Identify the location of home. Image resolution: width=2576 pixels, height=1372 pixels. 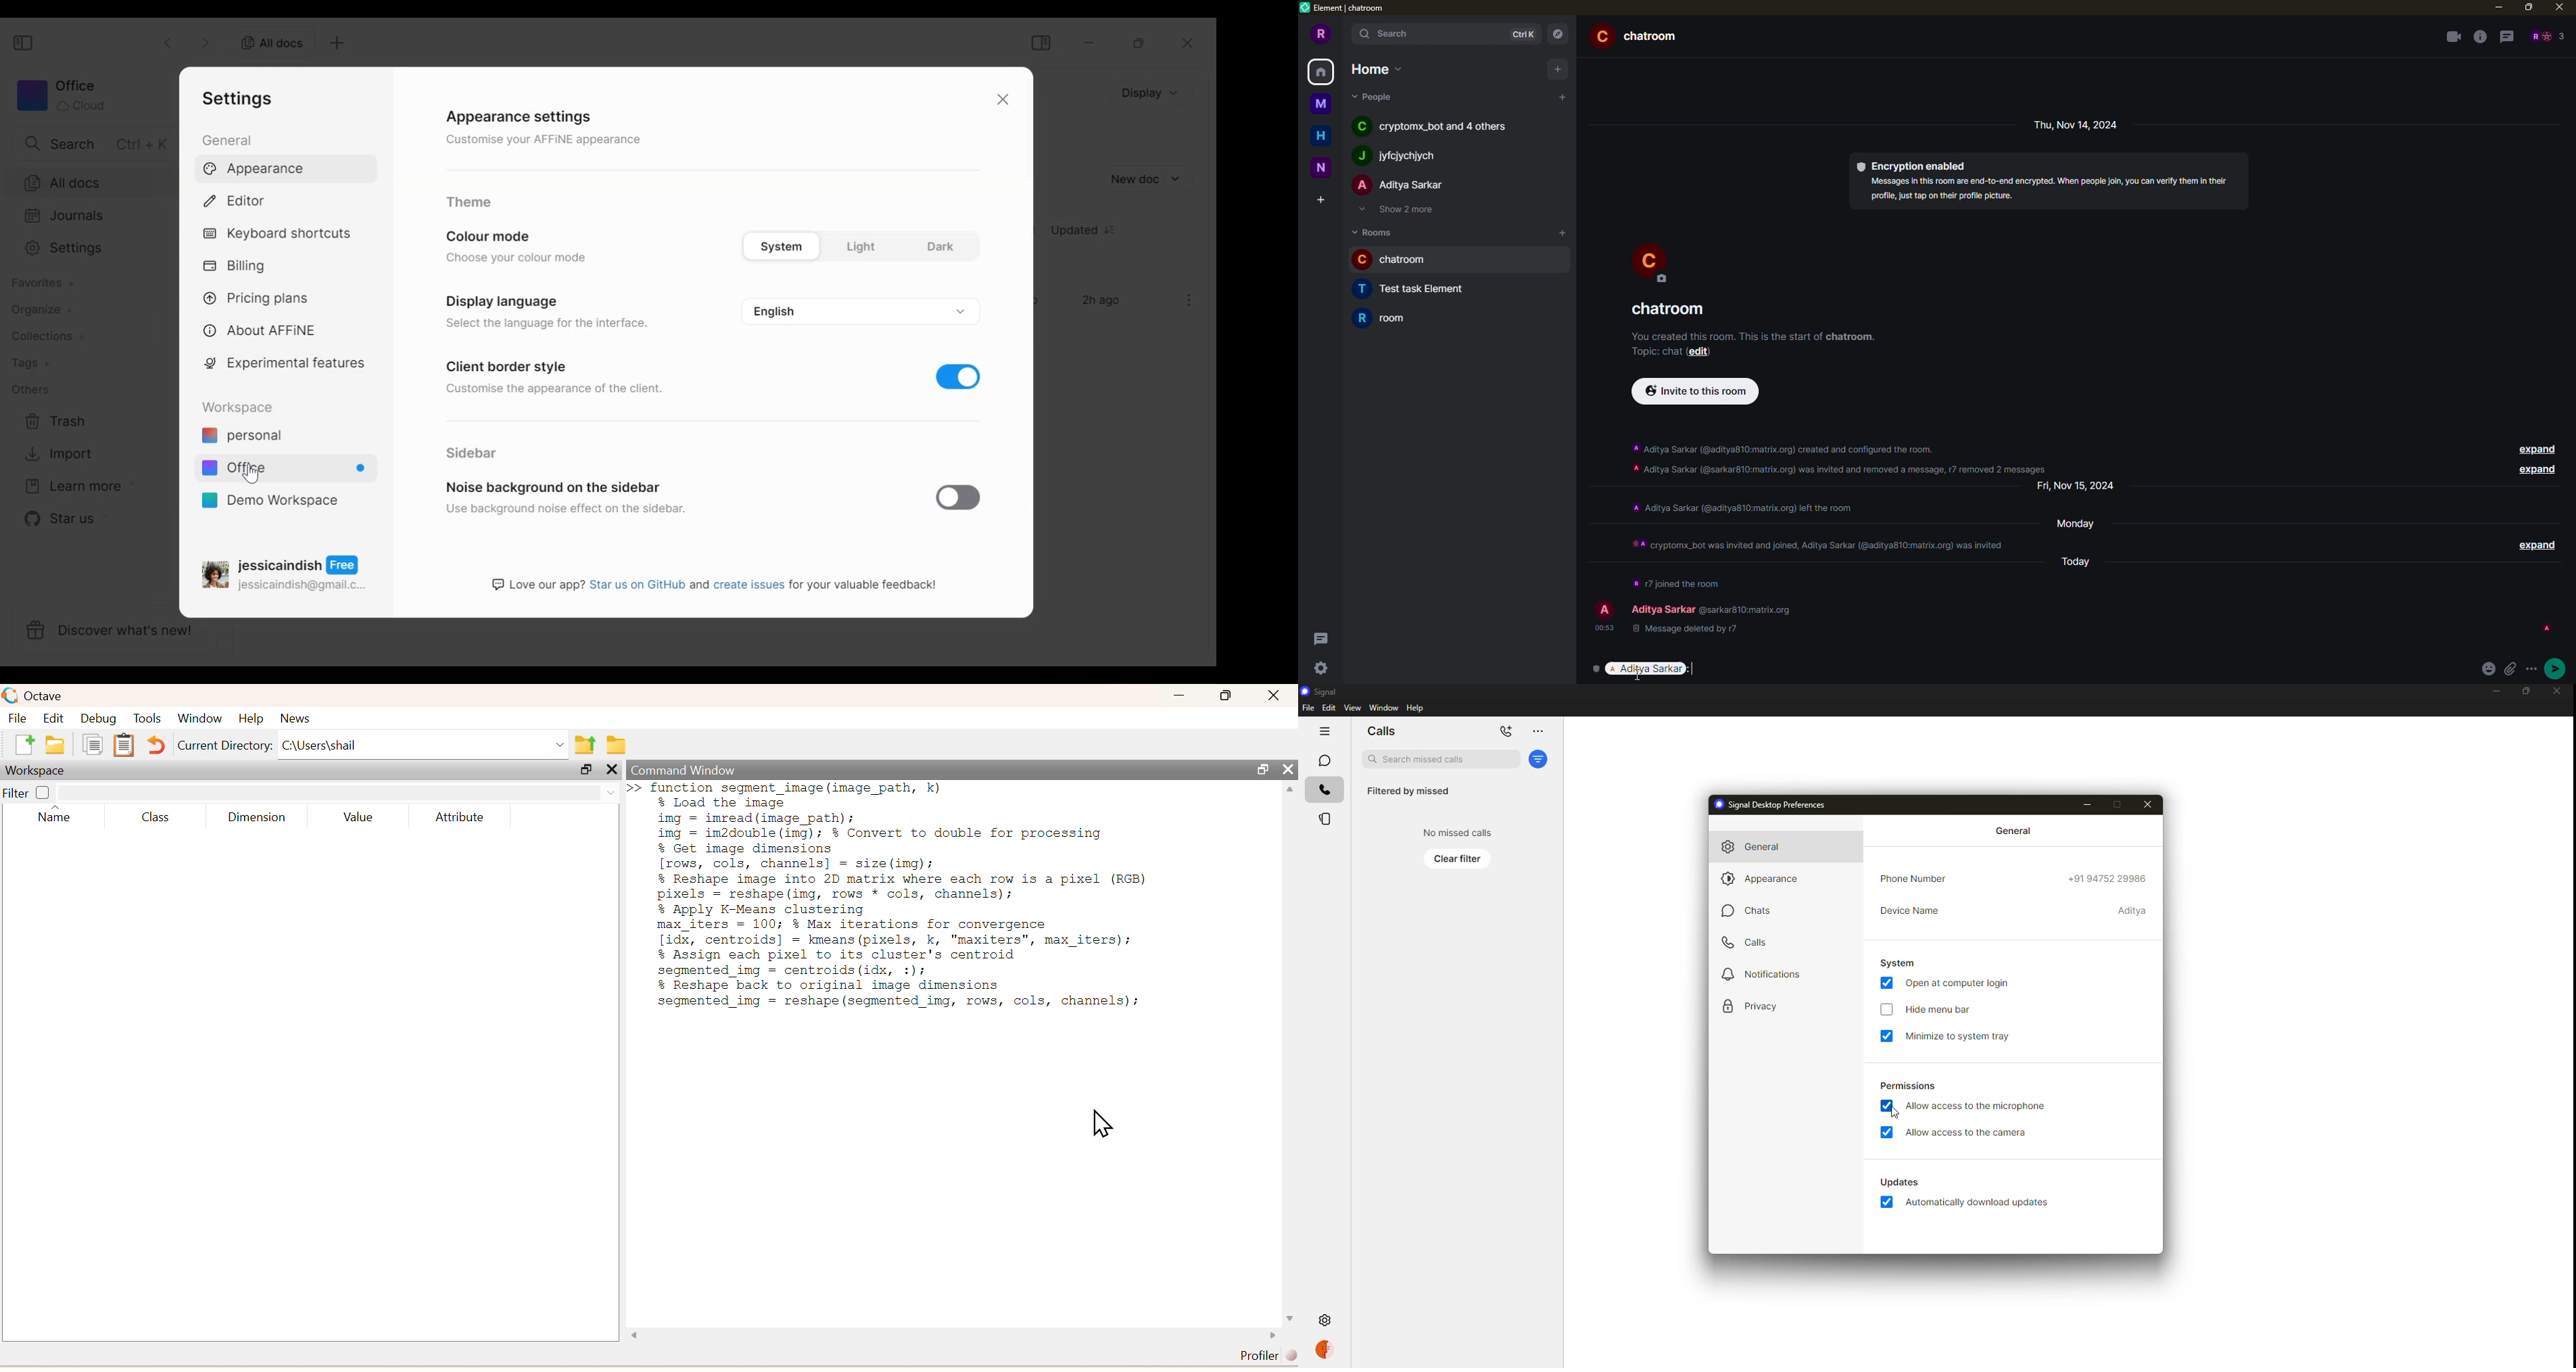
(1374, 68).